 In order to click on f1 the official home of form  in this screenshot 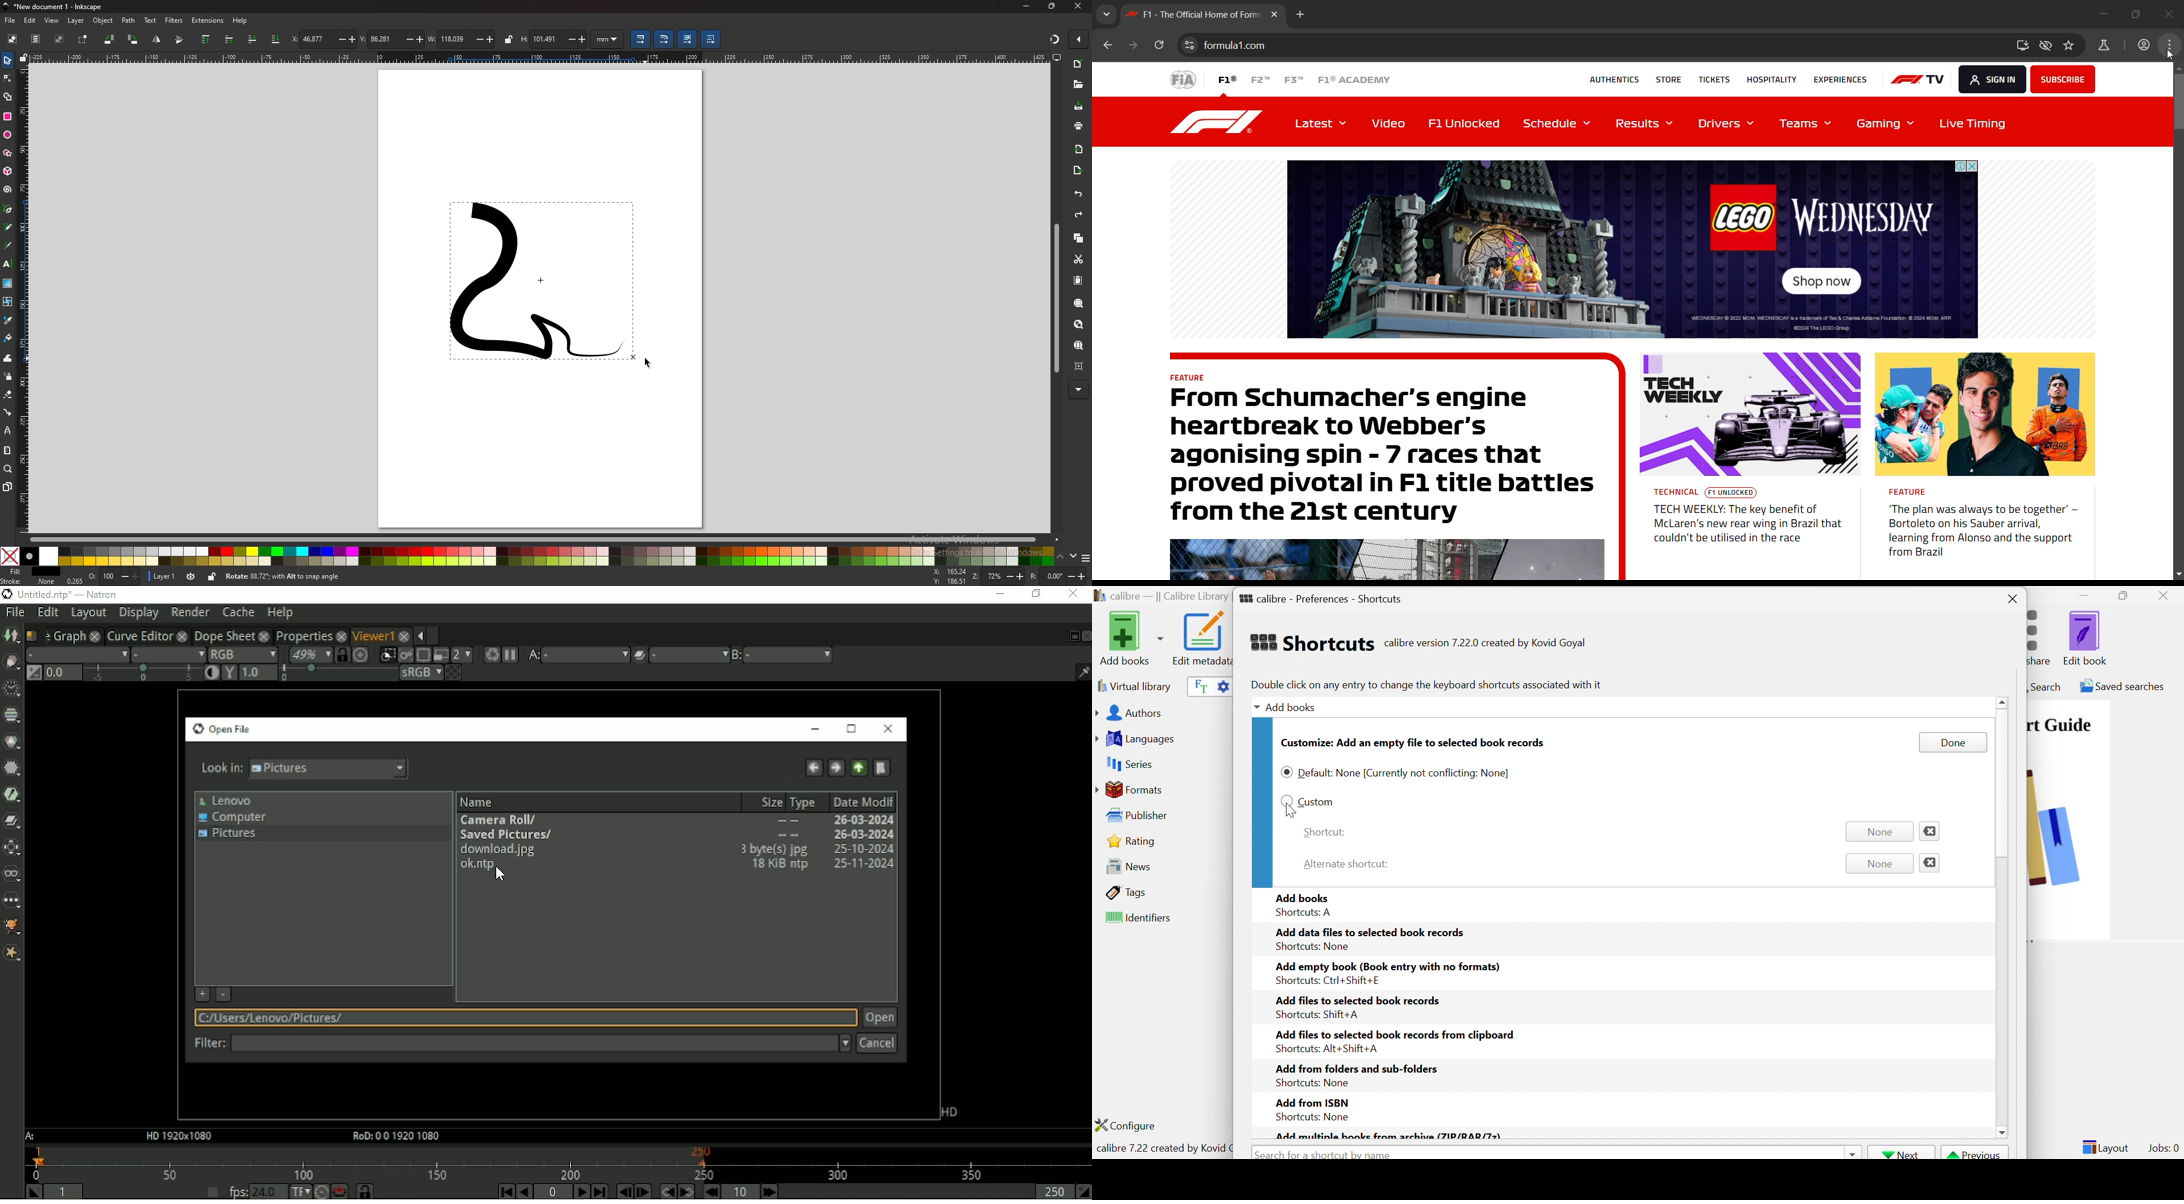, I will do `click(1205, 18)`.